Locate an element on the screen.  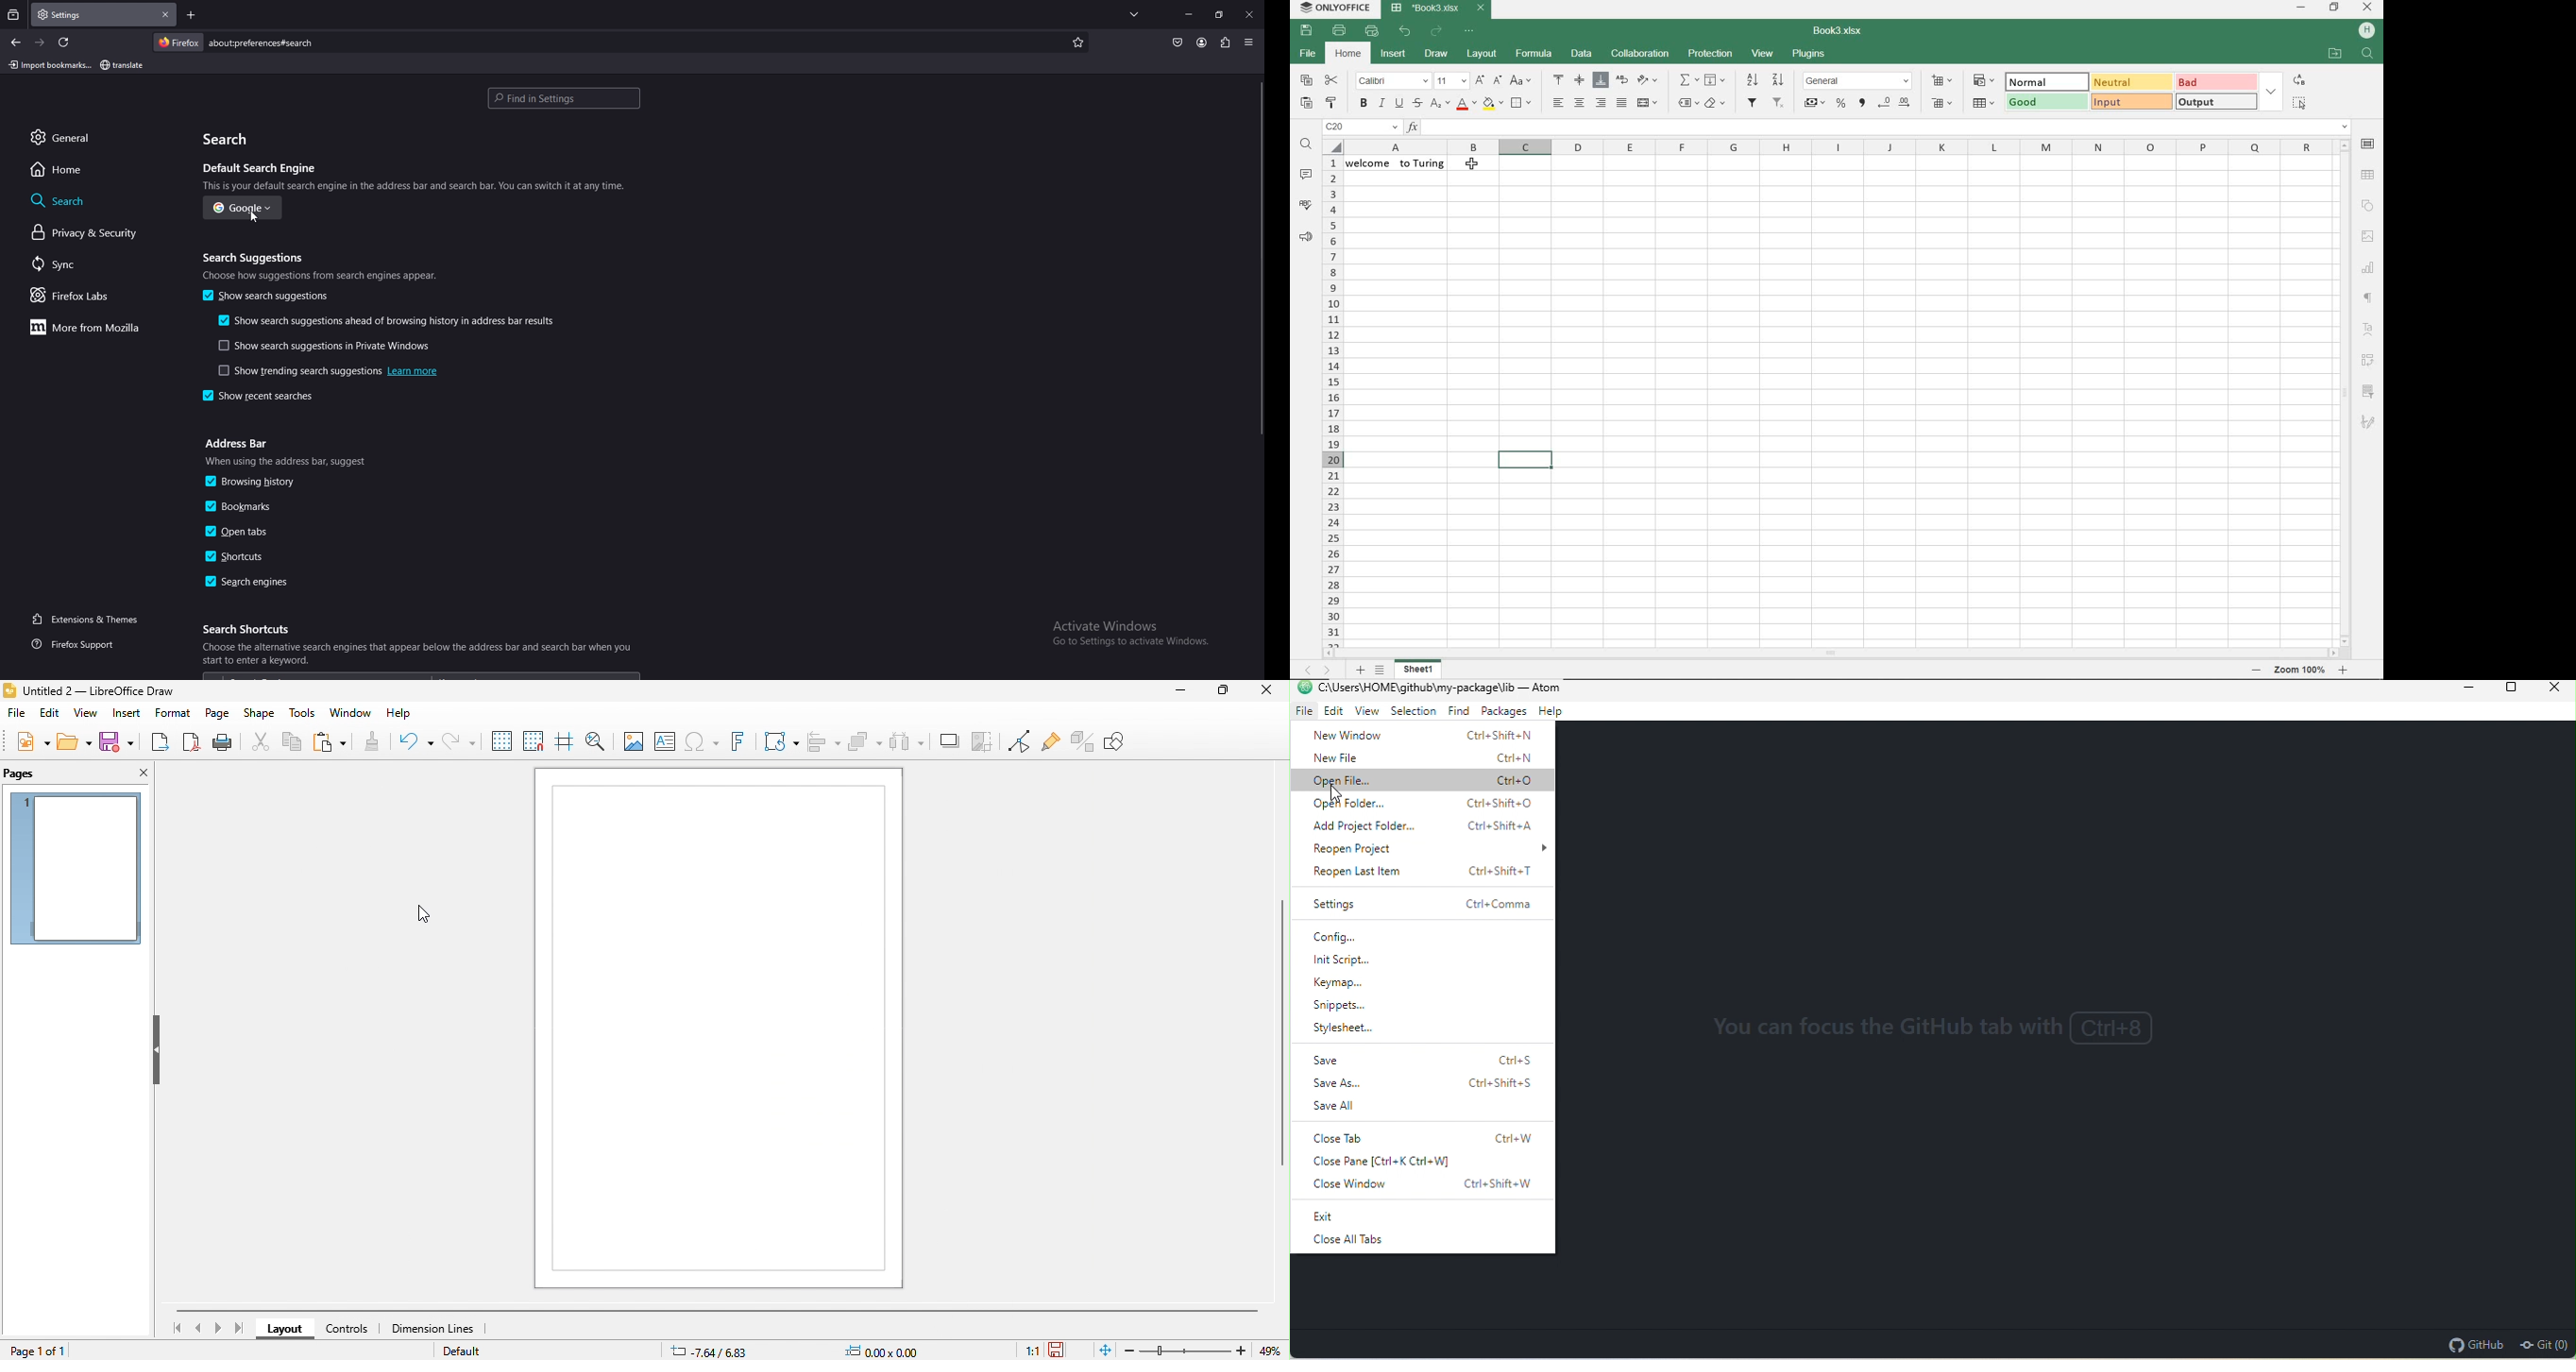
italic is located at coordinates (1382, 104).